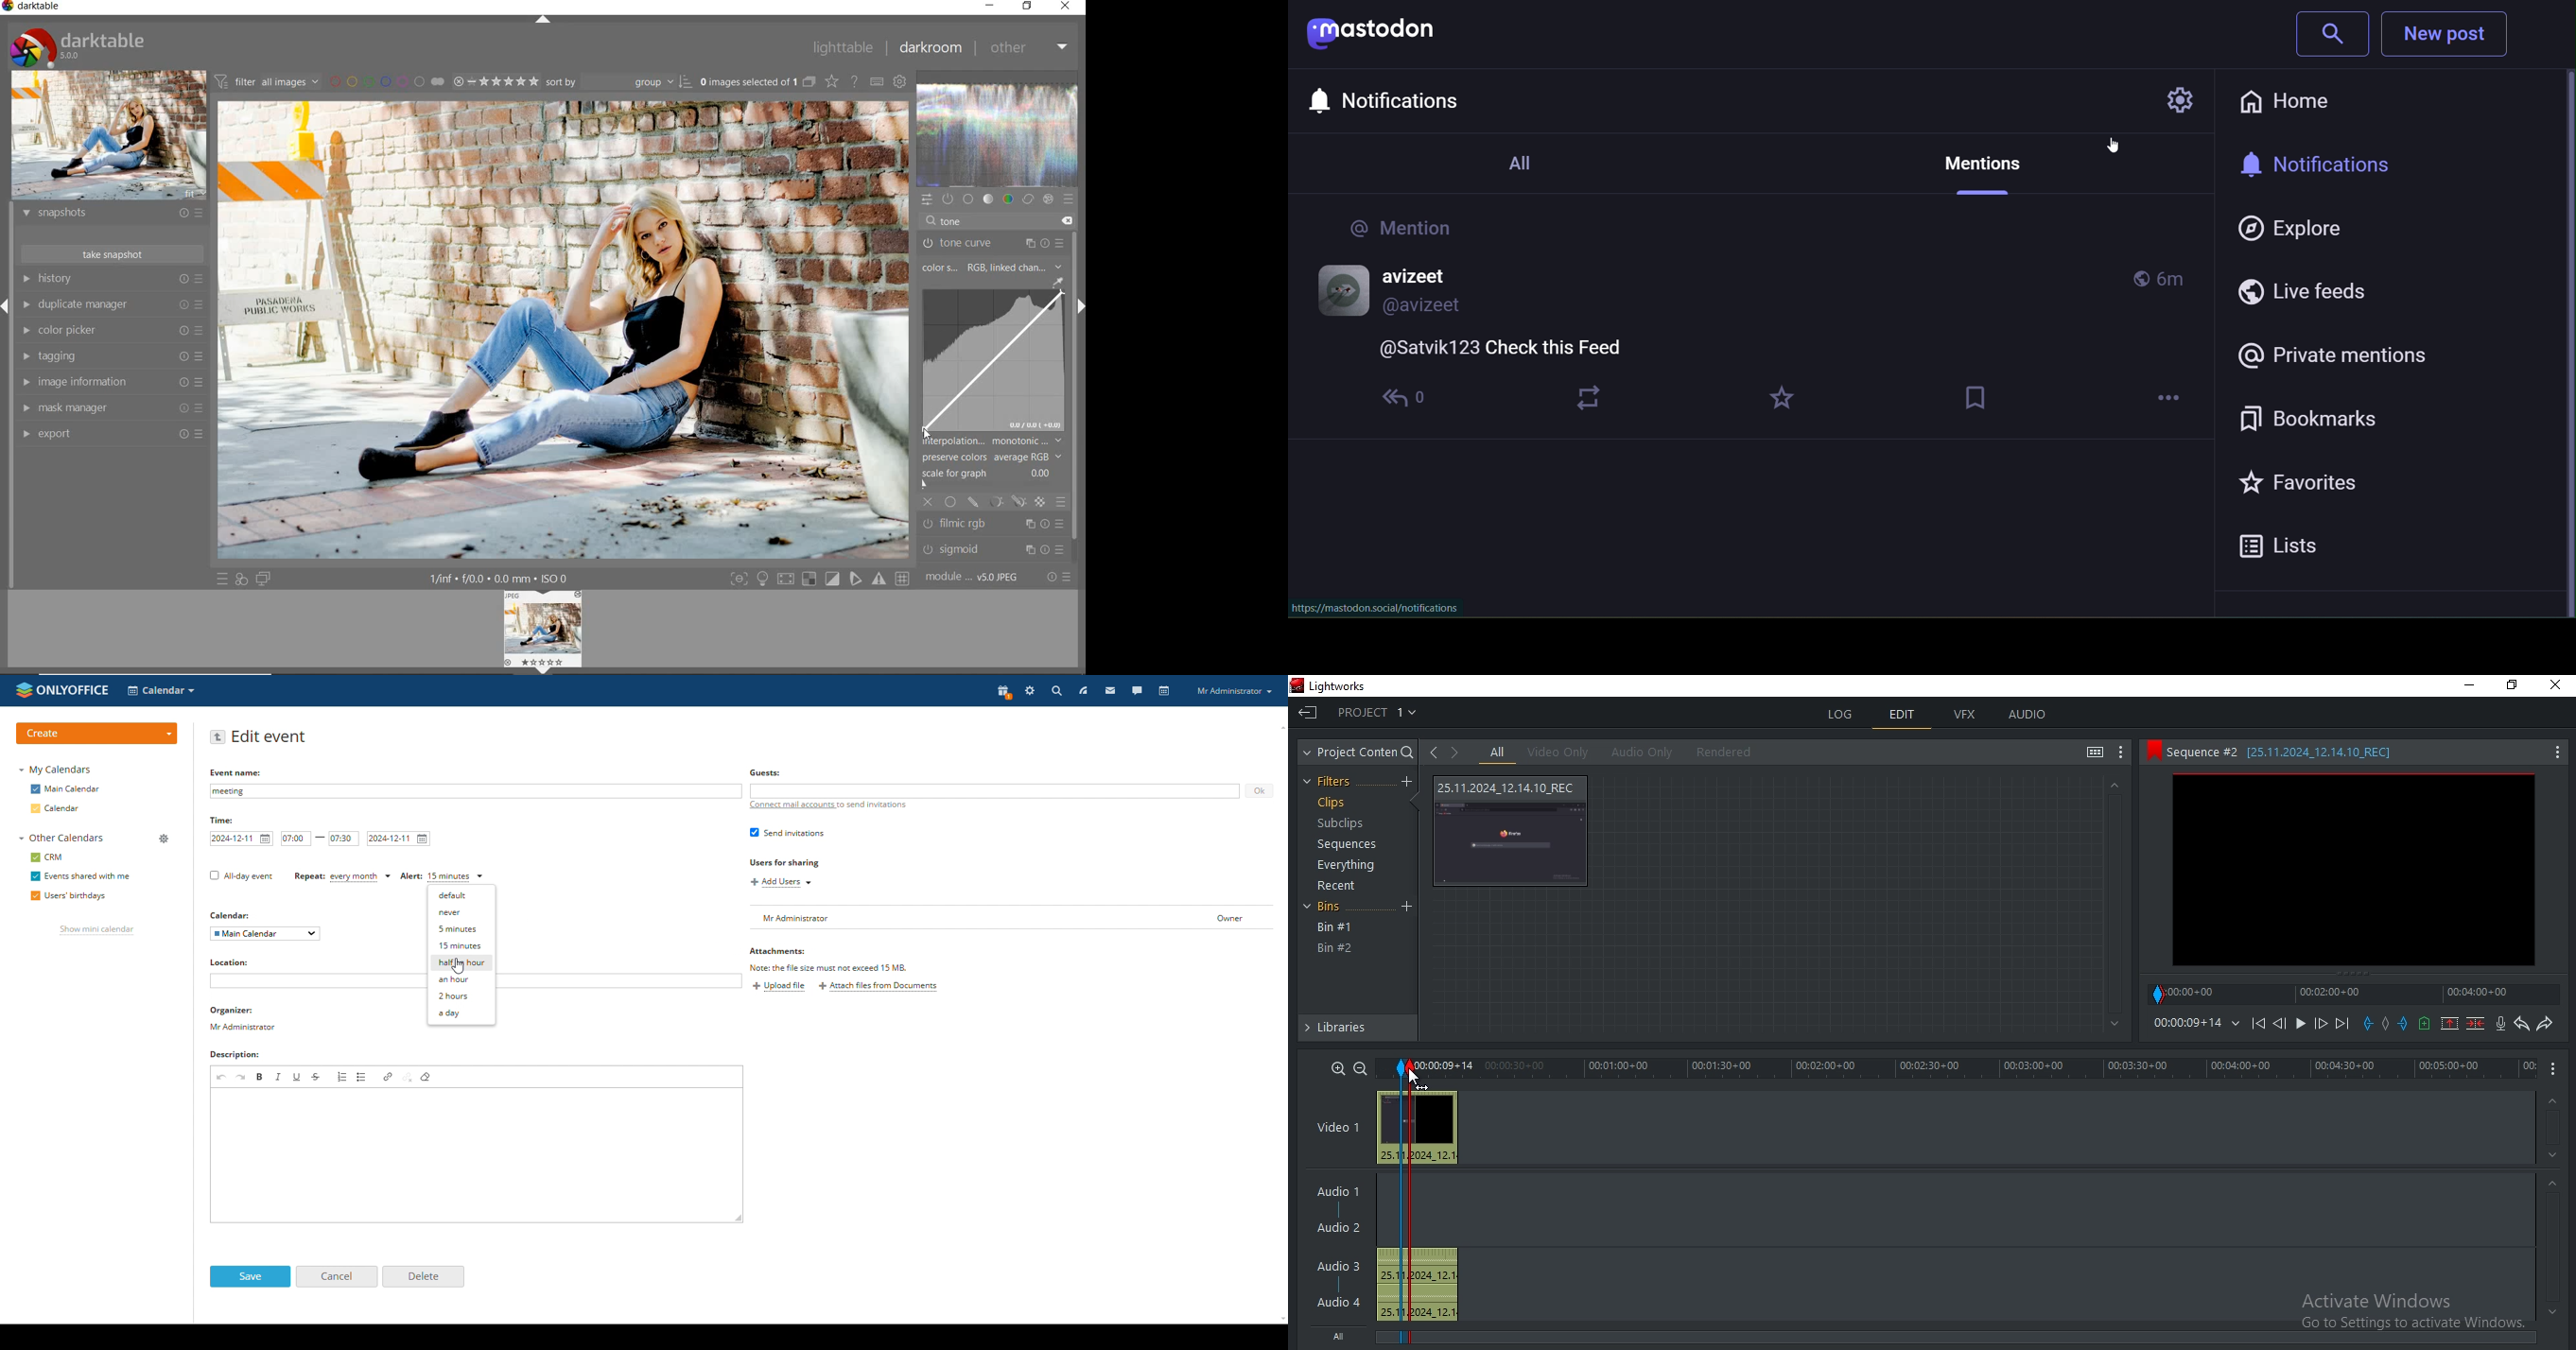 Image resolution: width=2576 pixels, height=1372 pixels. Describe the element at coordinates (2426, 1024) in the screenshot. I see `add a cue` at that location.